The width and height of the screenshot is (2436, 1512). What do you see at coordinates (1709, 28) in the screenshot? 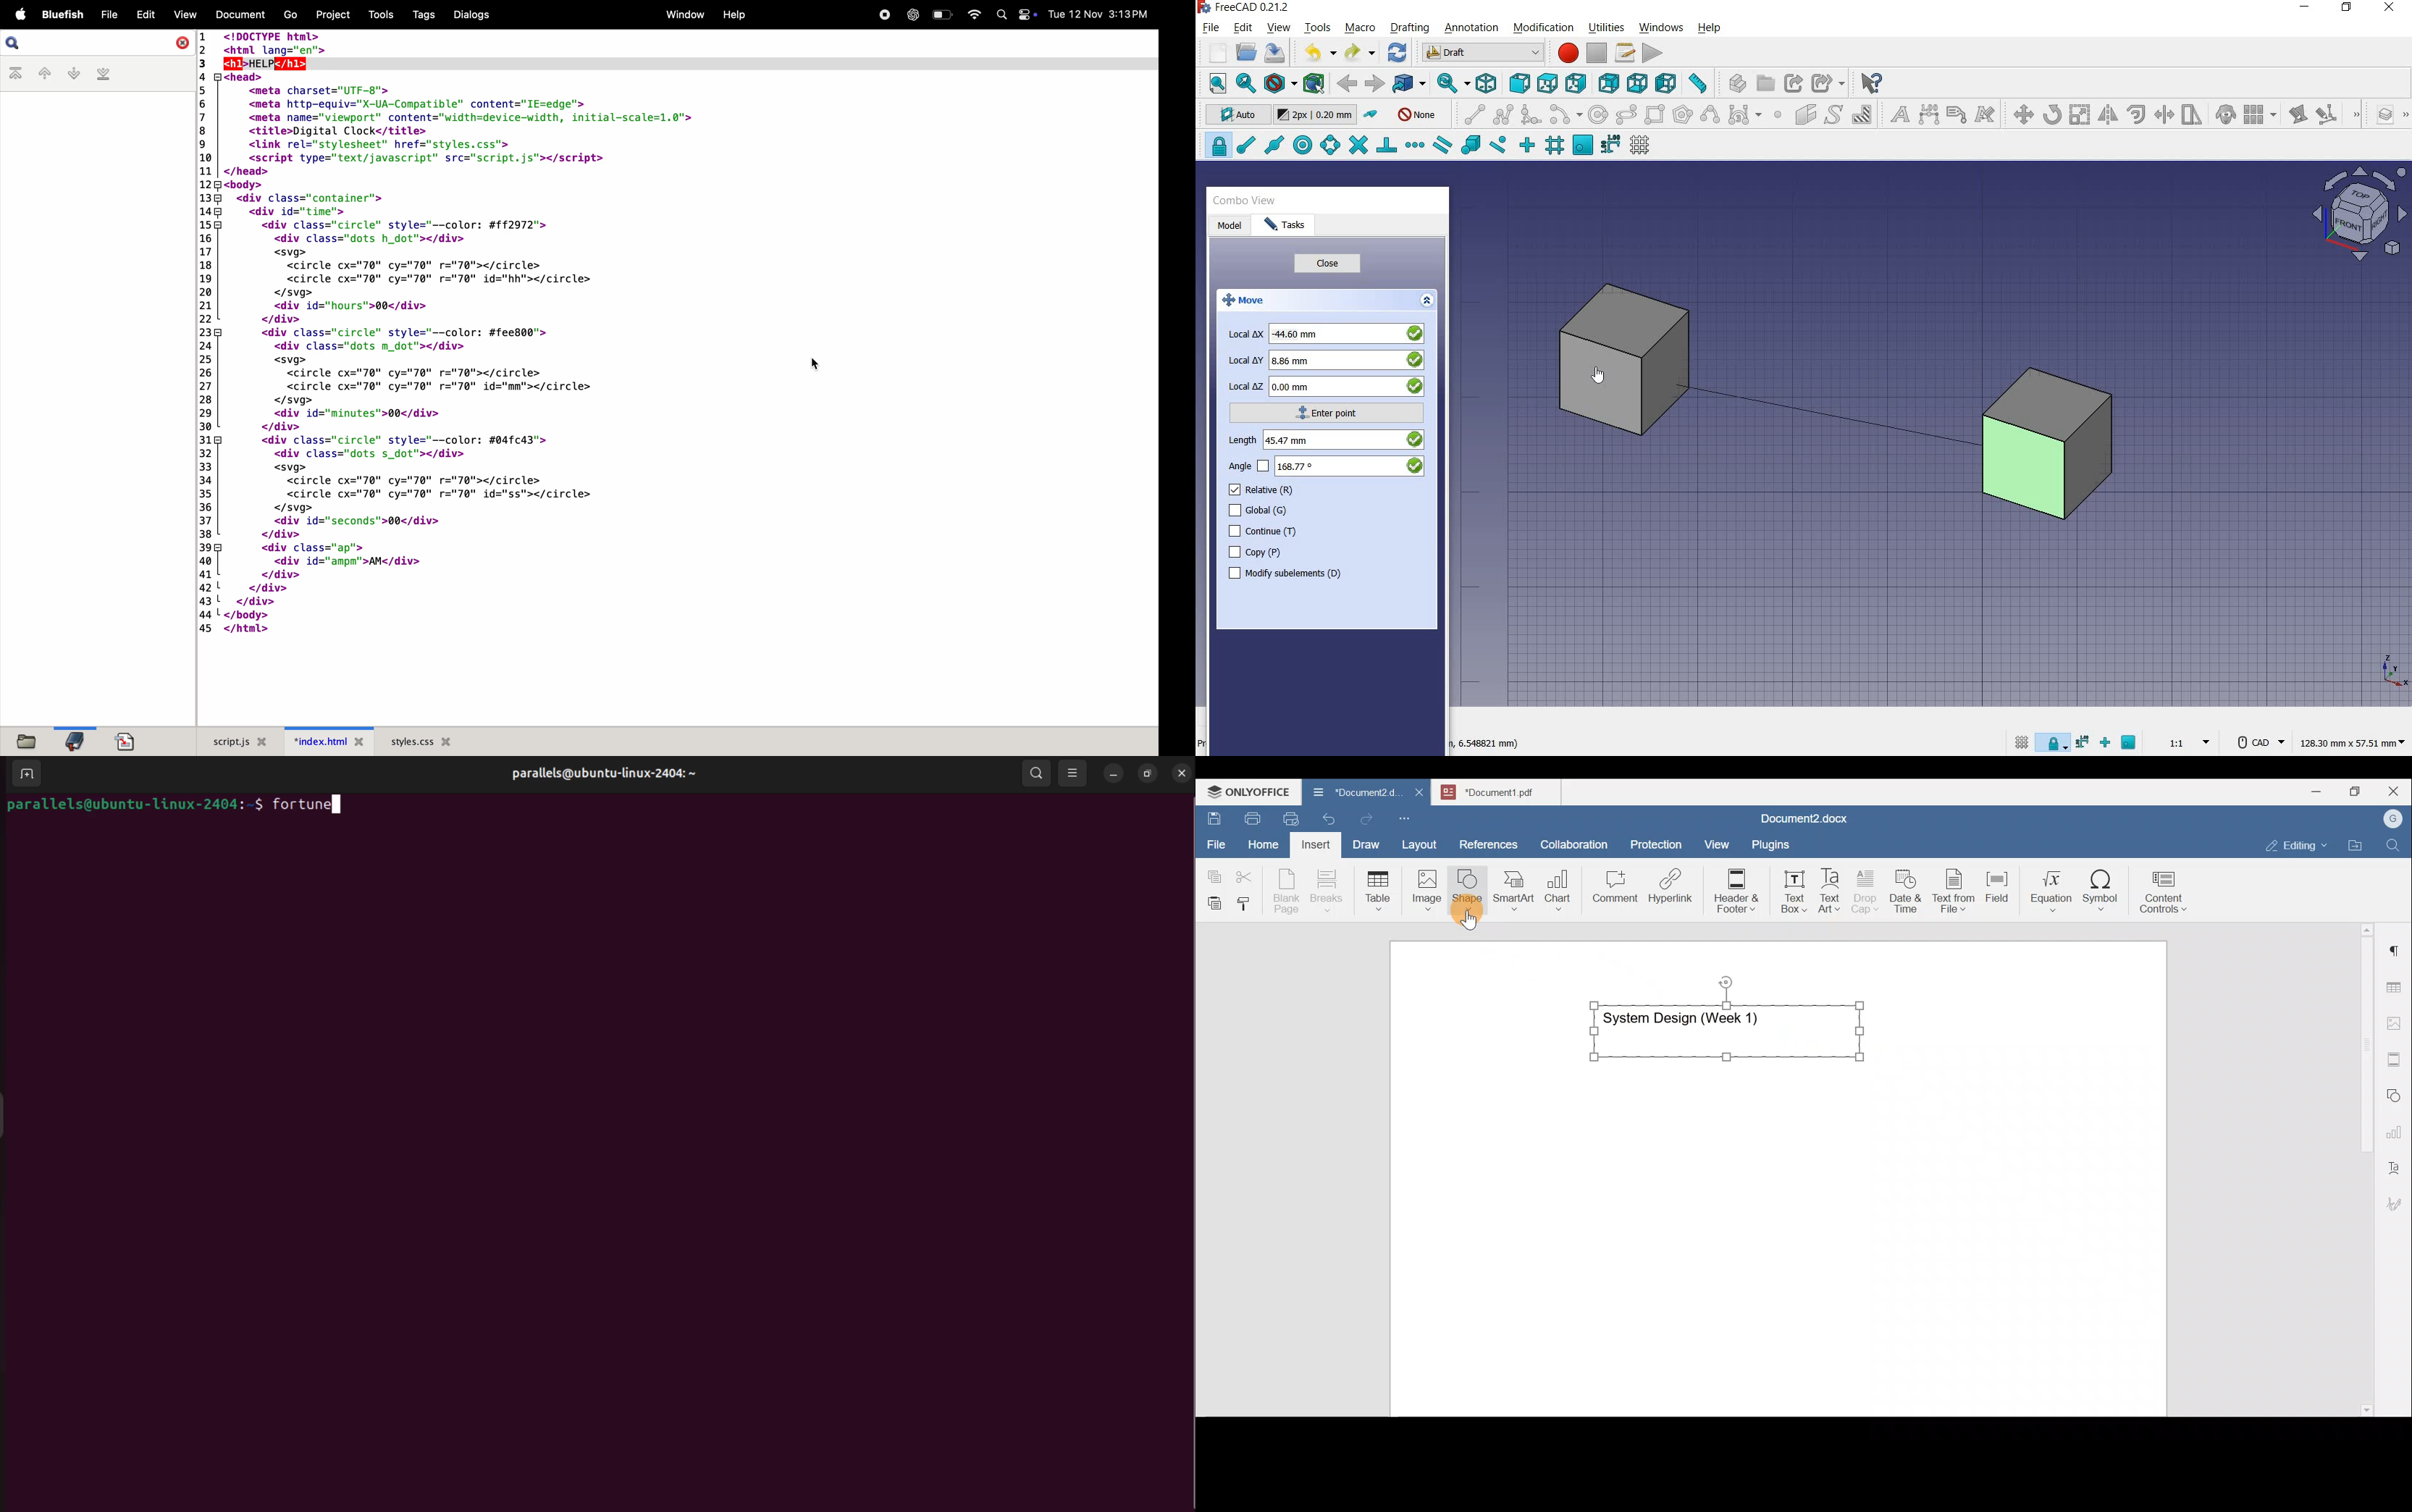
I see `help` at bounding box center [1709, 28].